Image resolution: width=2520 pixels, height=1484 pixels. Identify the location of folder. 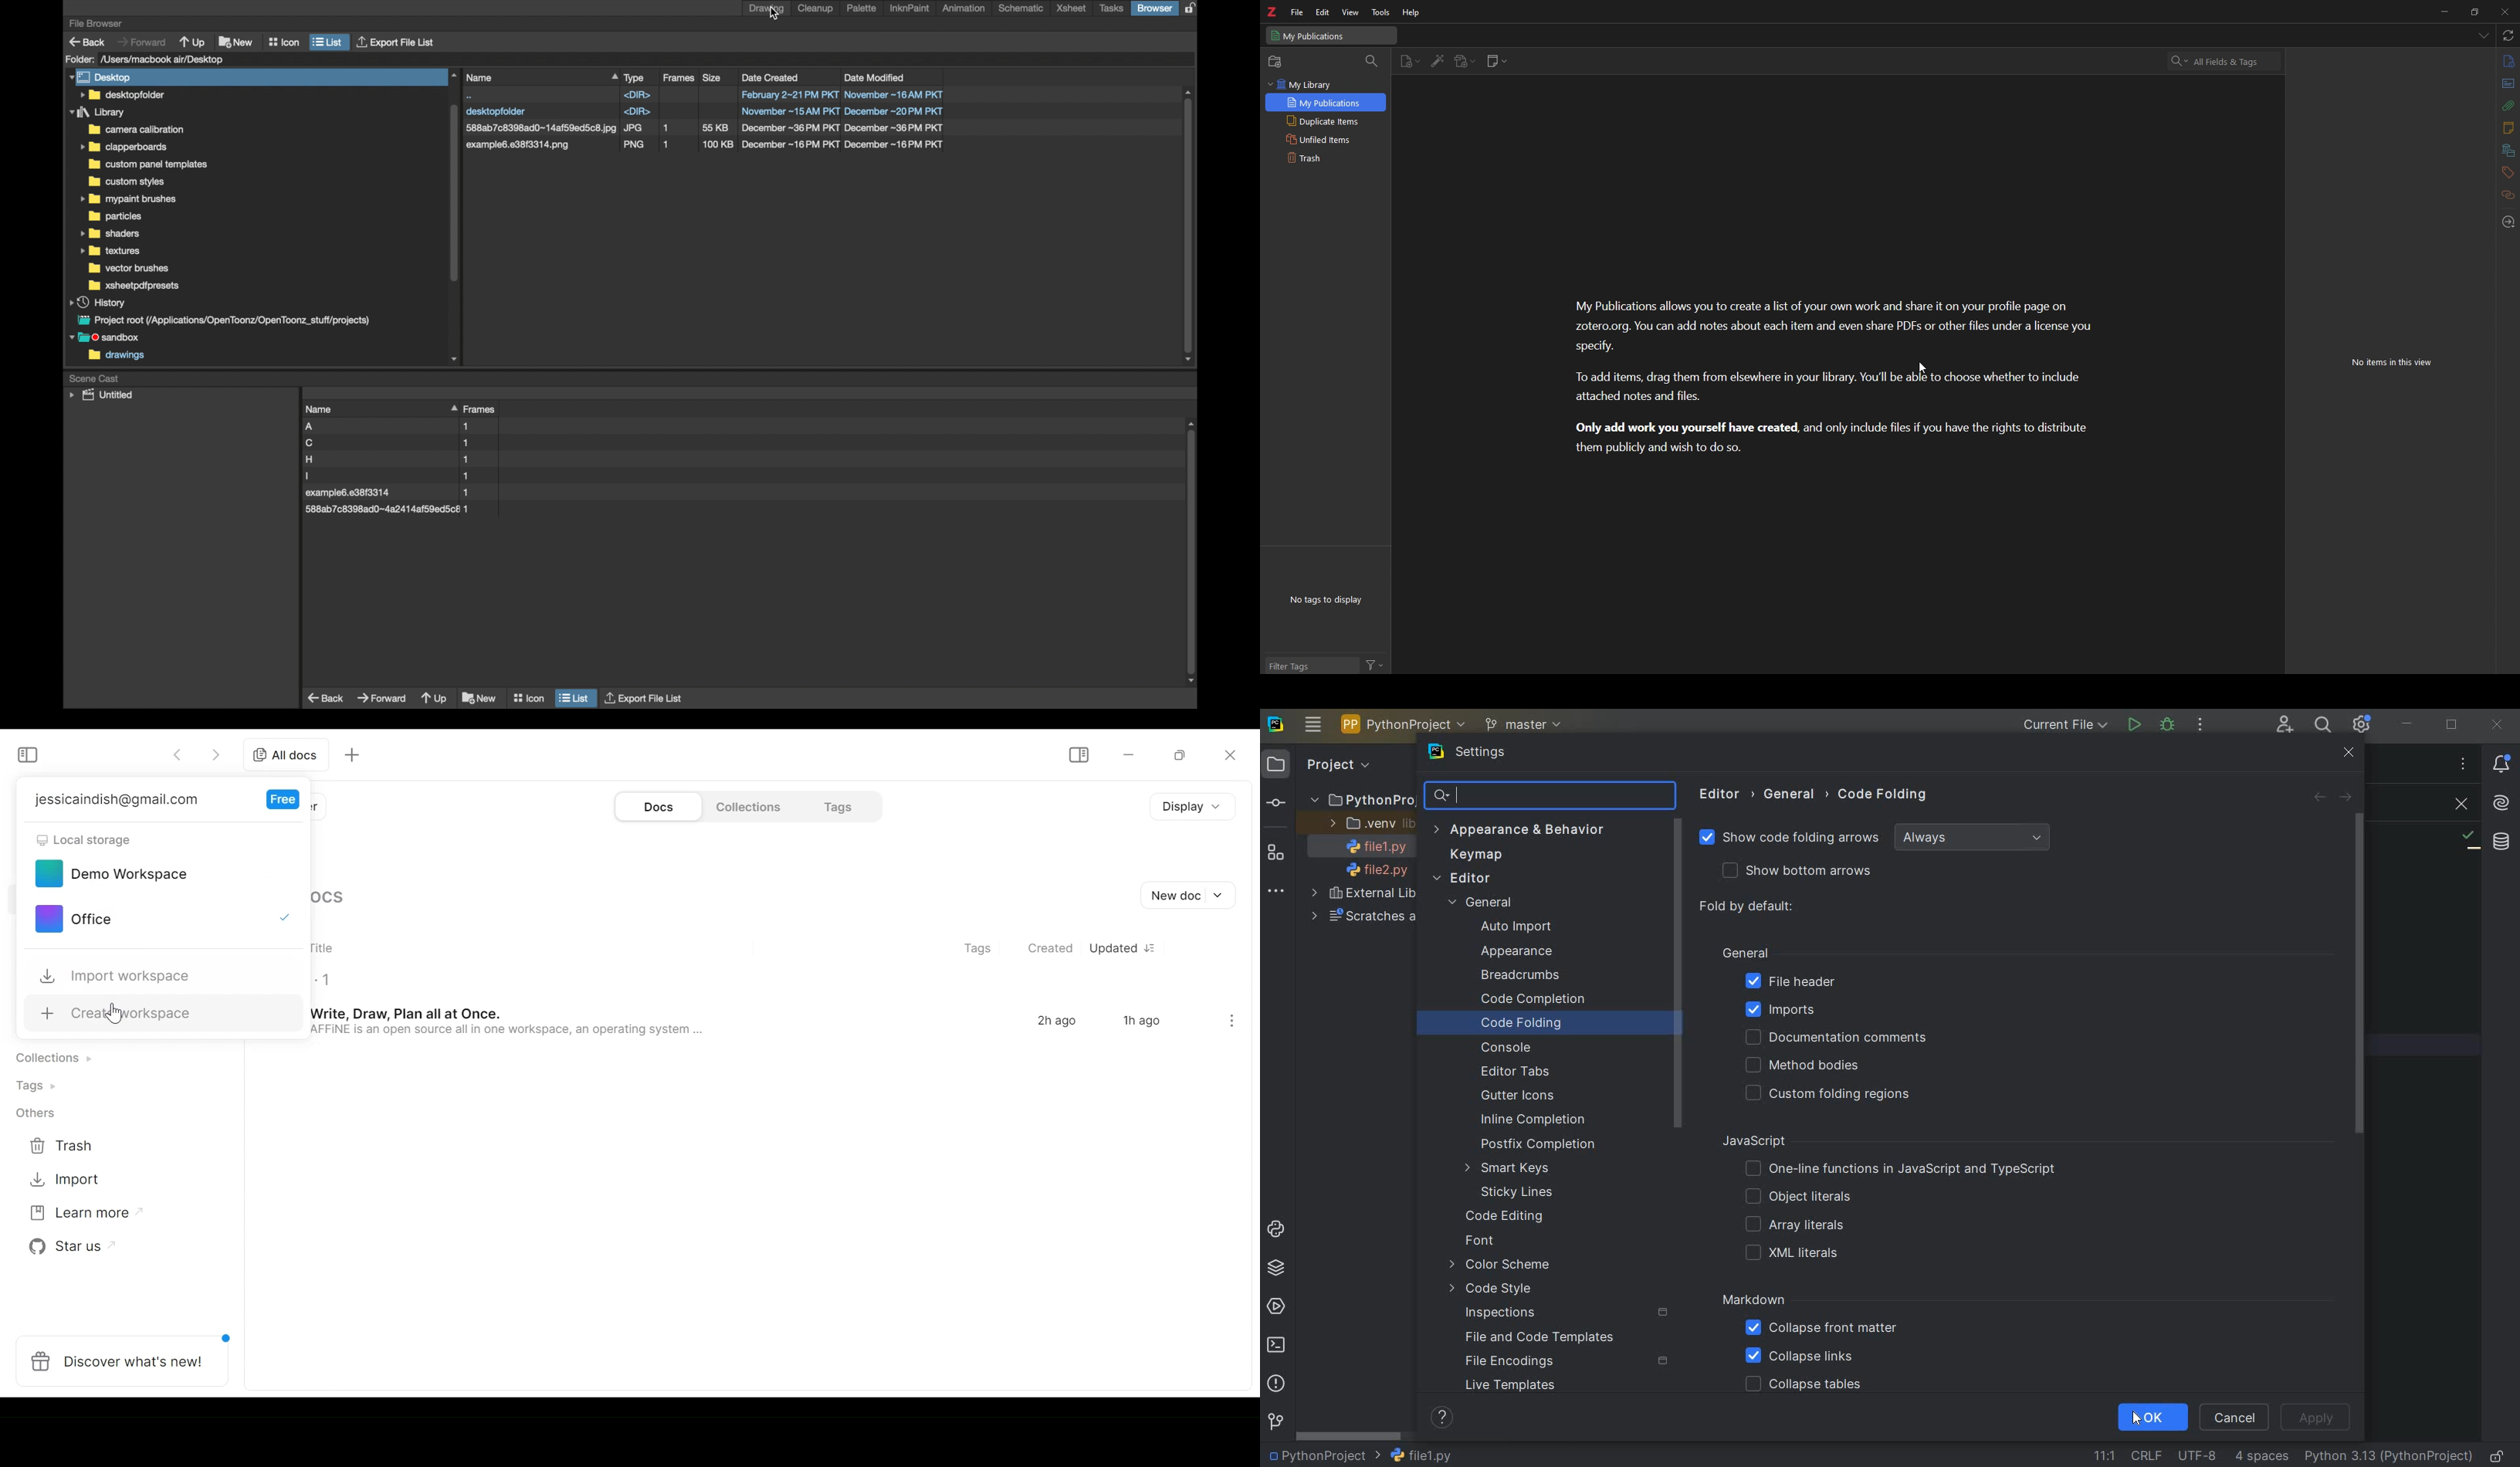
(151, 164).